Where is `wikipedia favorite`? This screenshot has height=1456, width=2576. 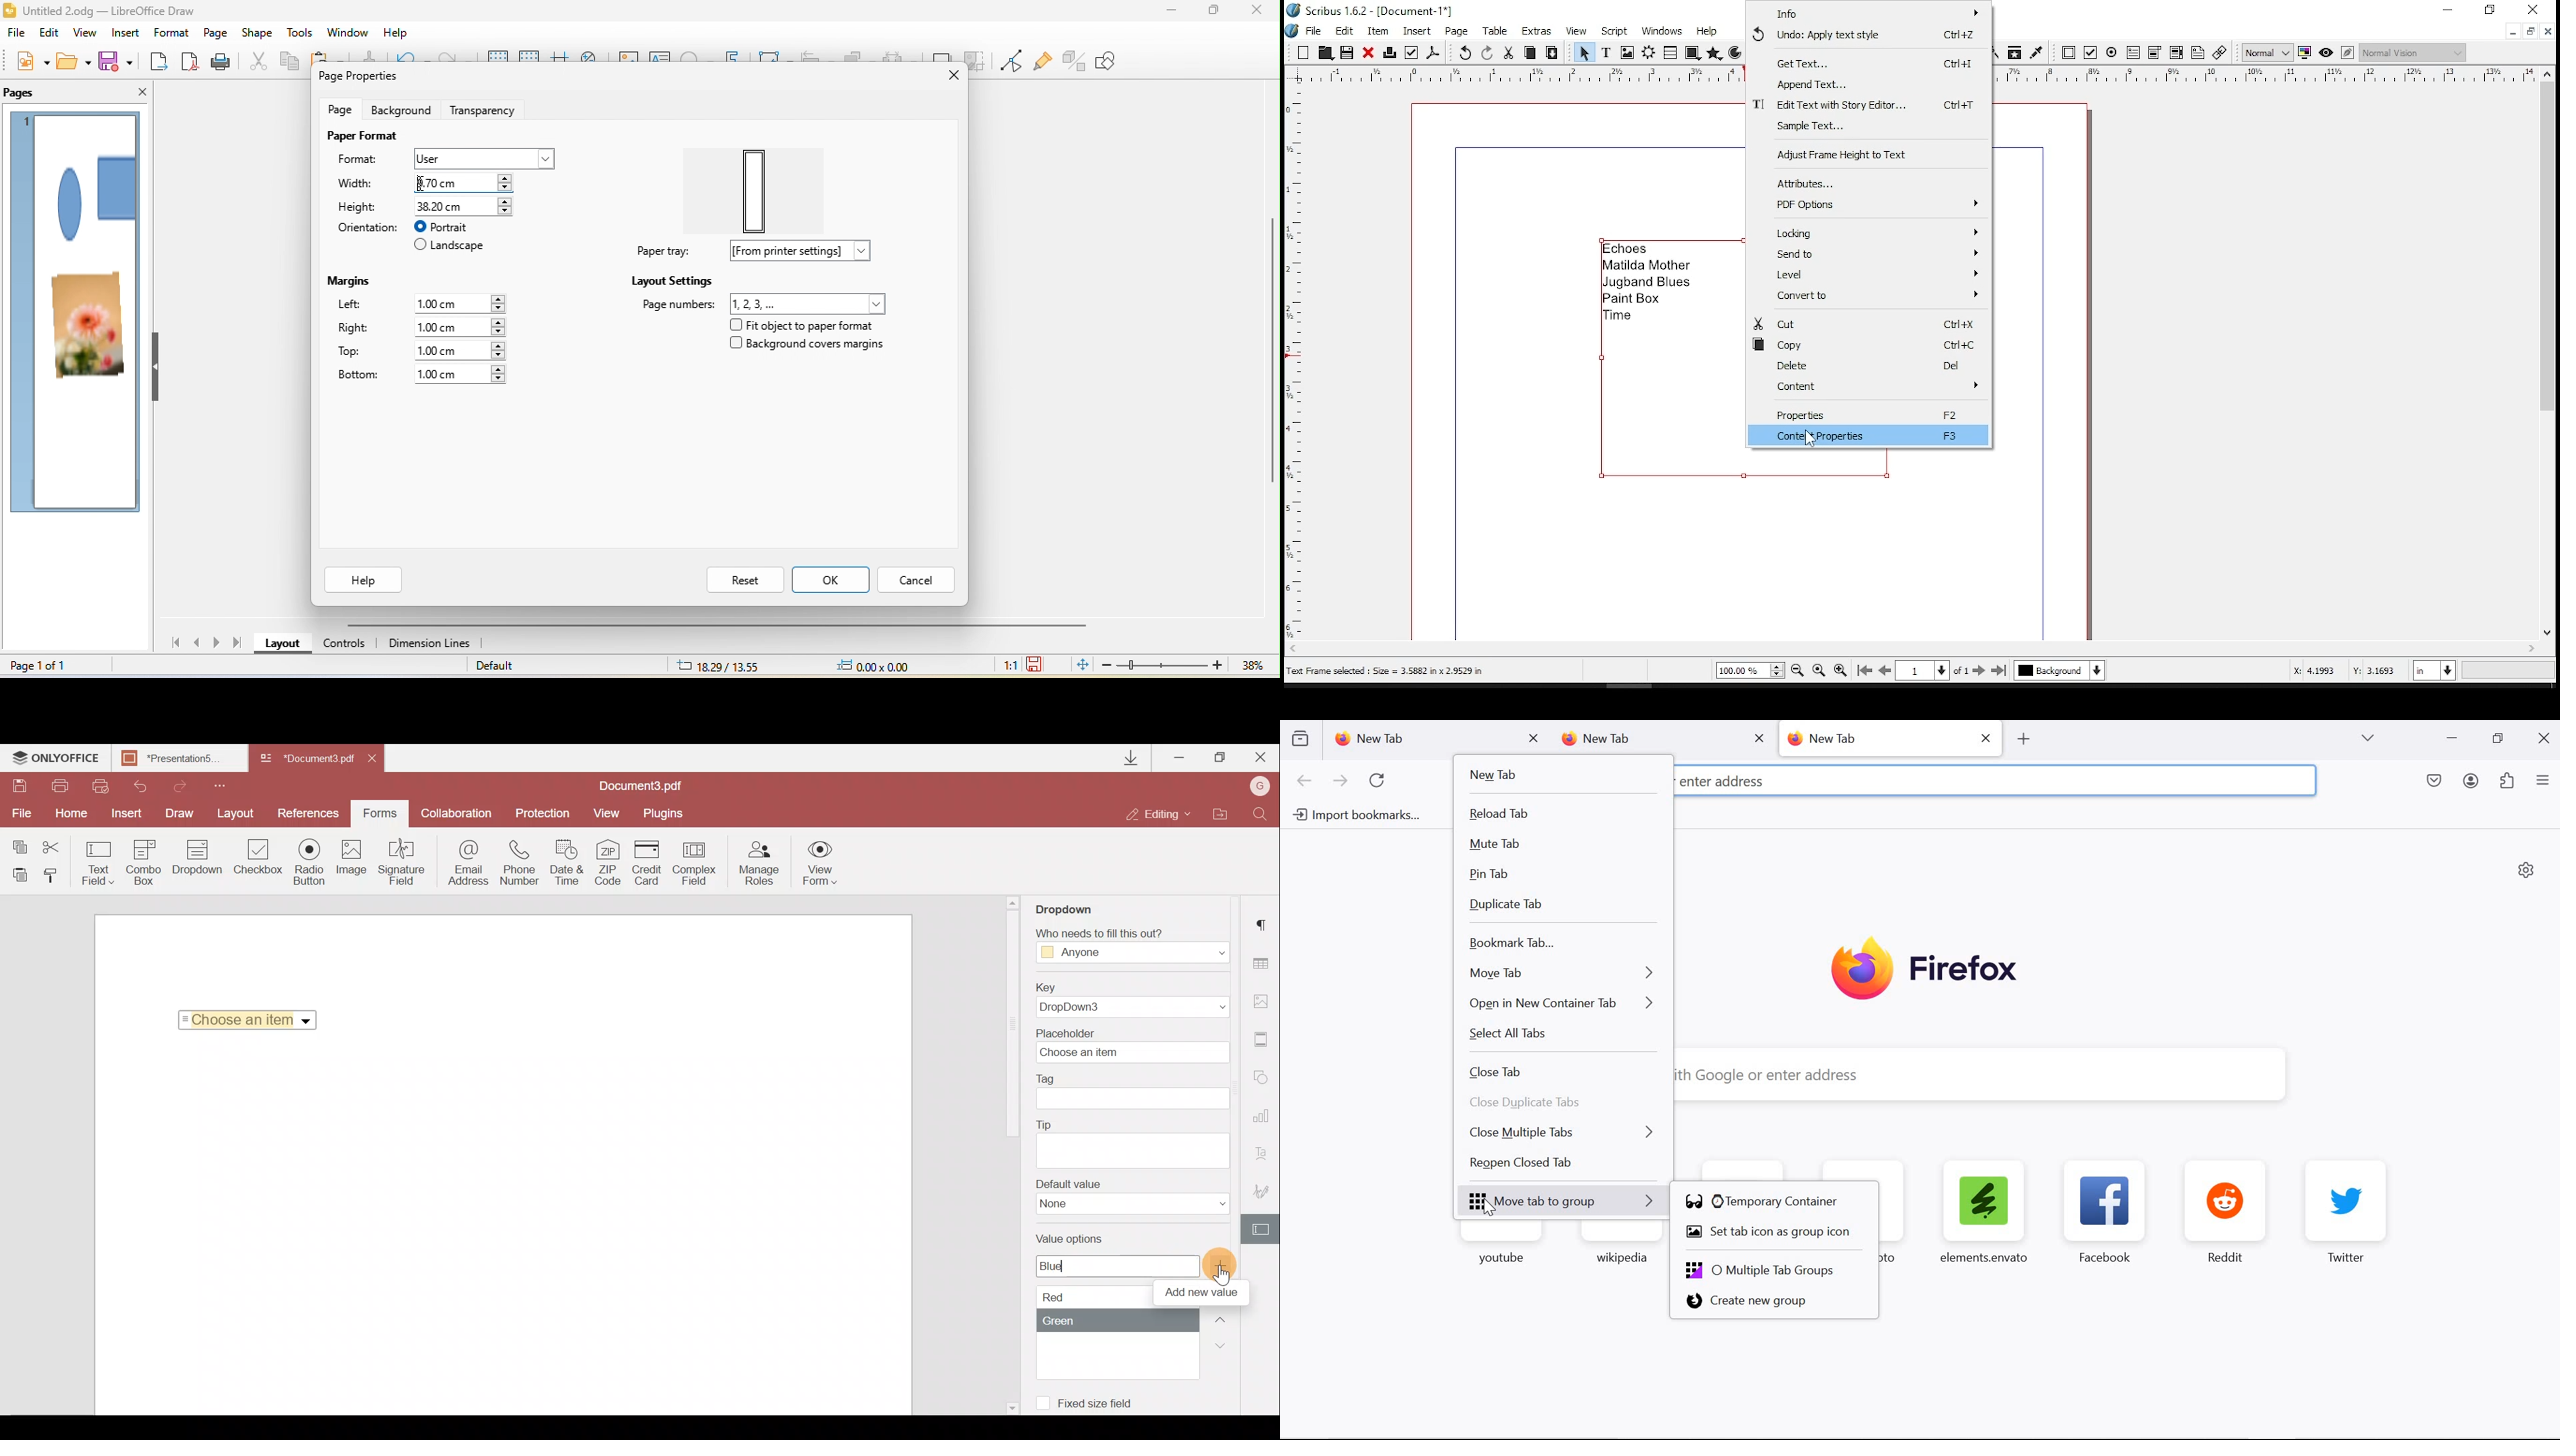
wikipedia favorite is located at coordinates (1620, 1249).